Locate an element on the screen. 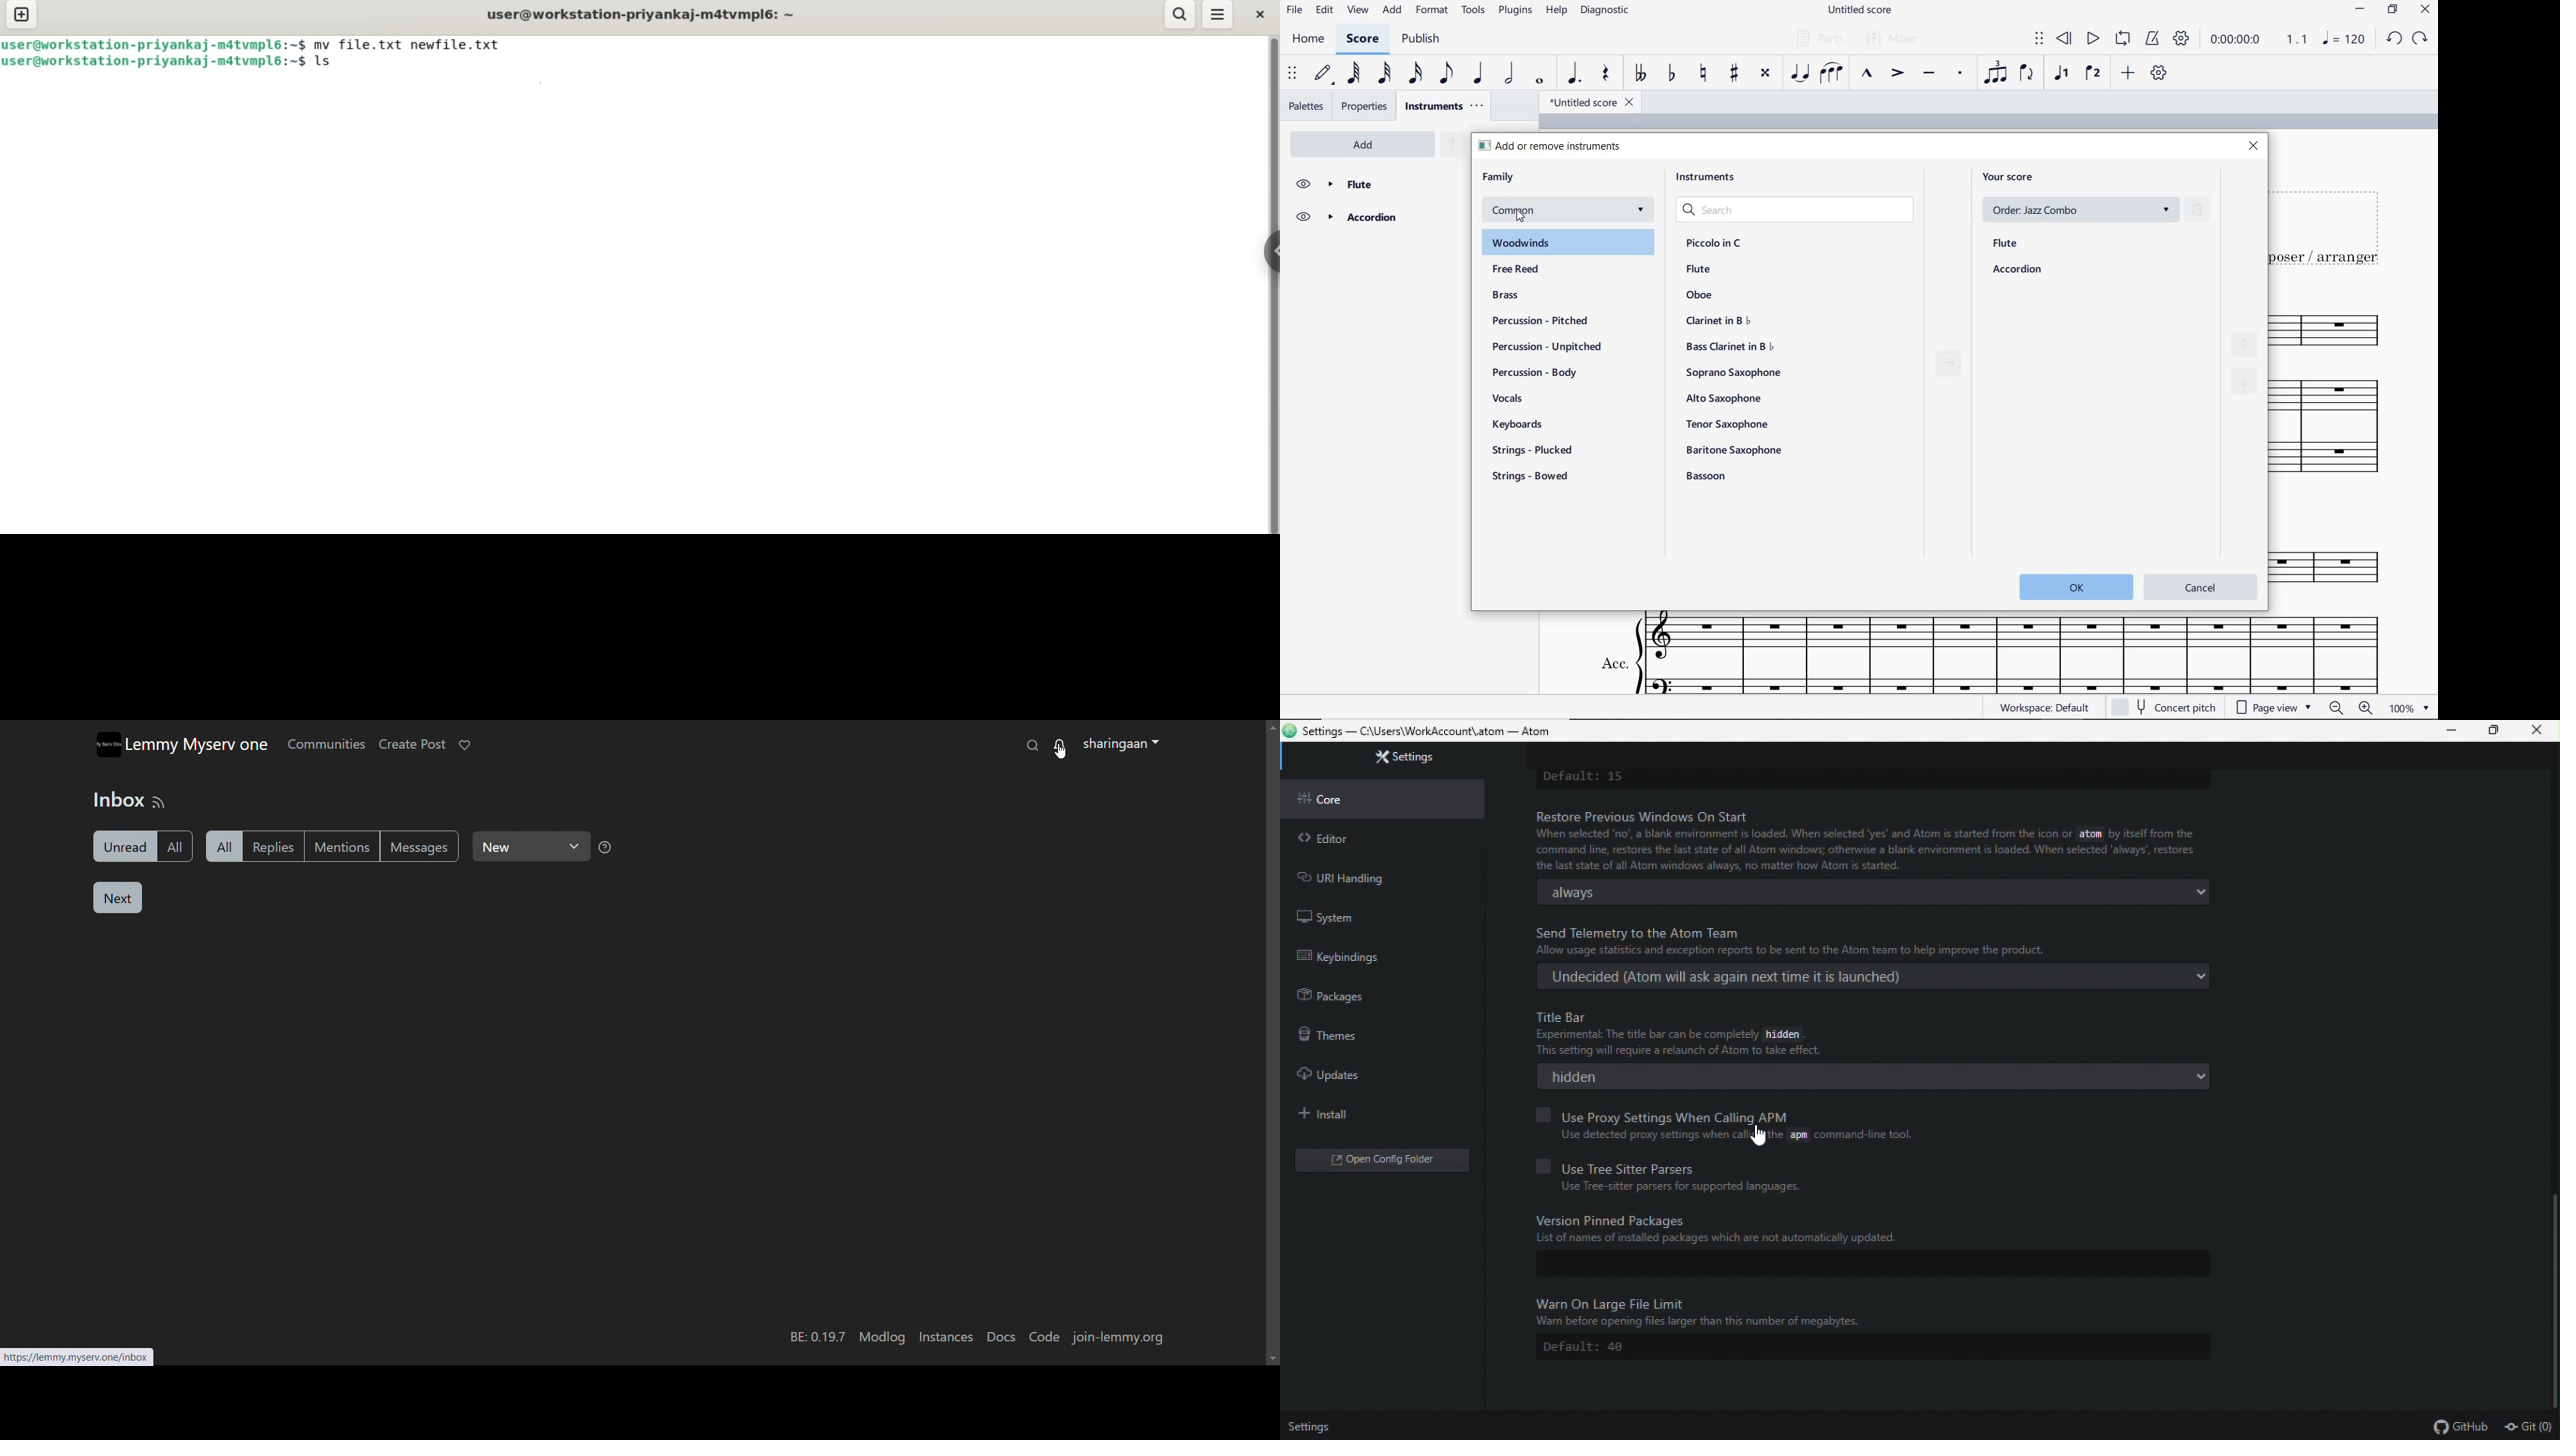 This screenshot has width=2576, height=1456. 64th note is located at coordinates (1354, 73).